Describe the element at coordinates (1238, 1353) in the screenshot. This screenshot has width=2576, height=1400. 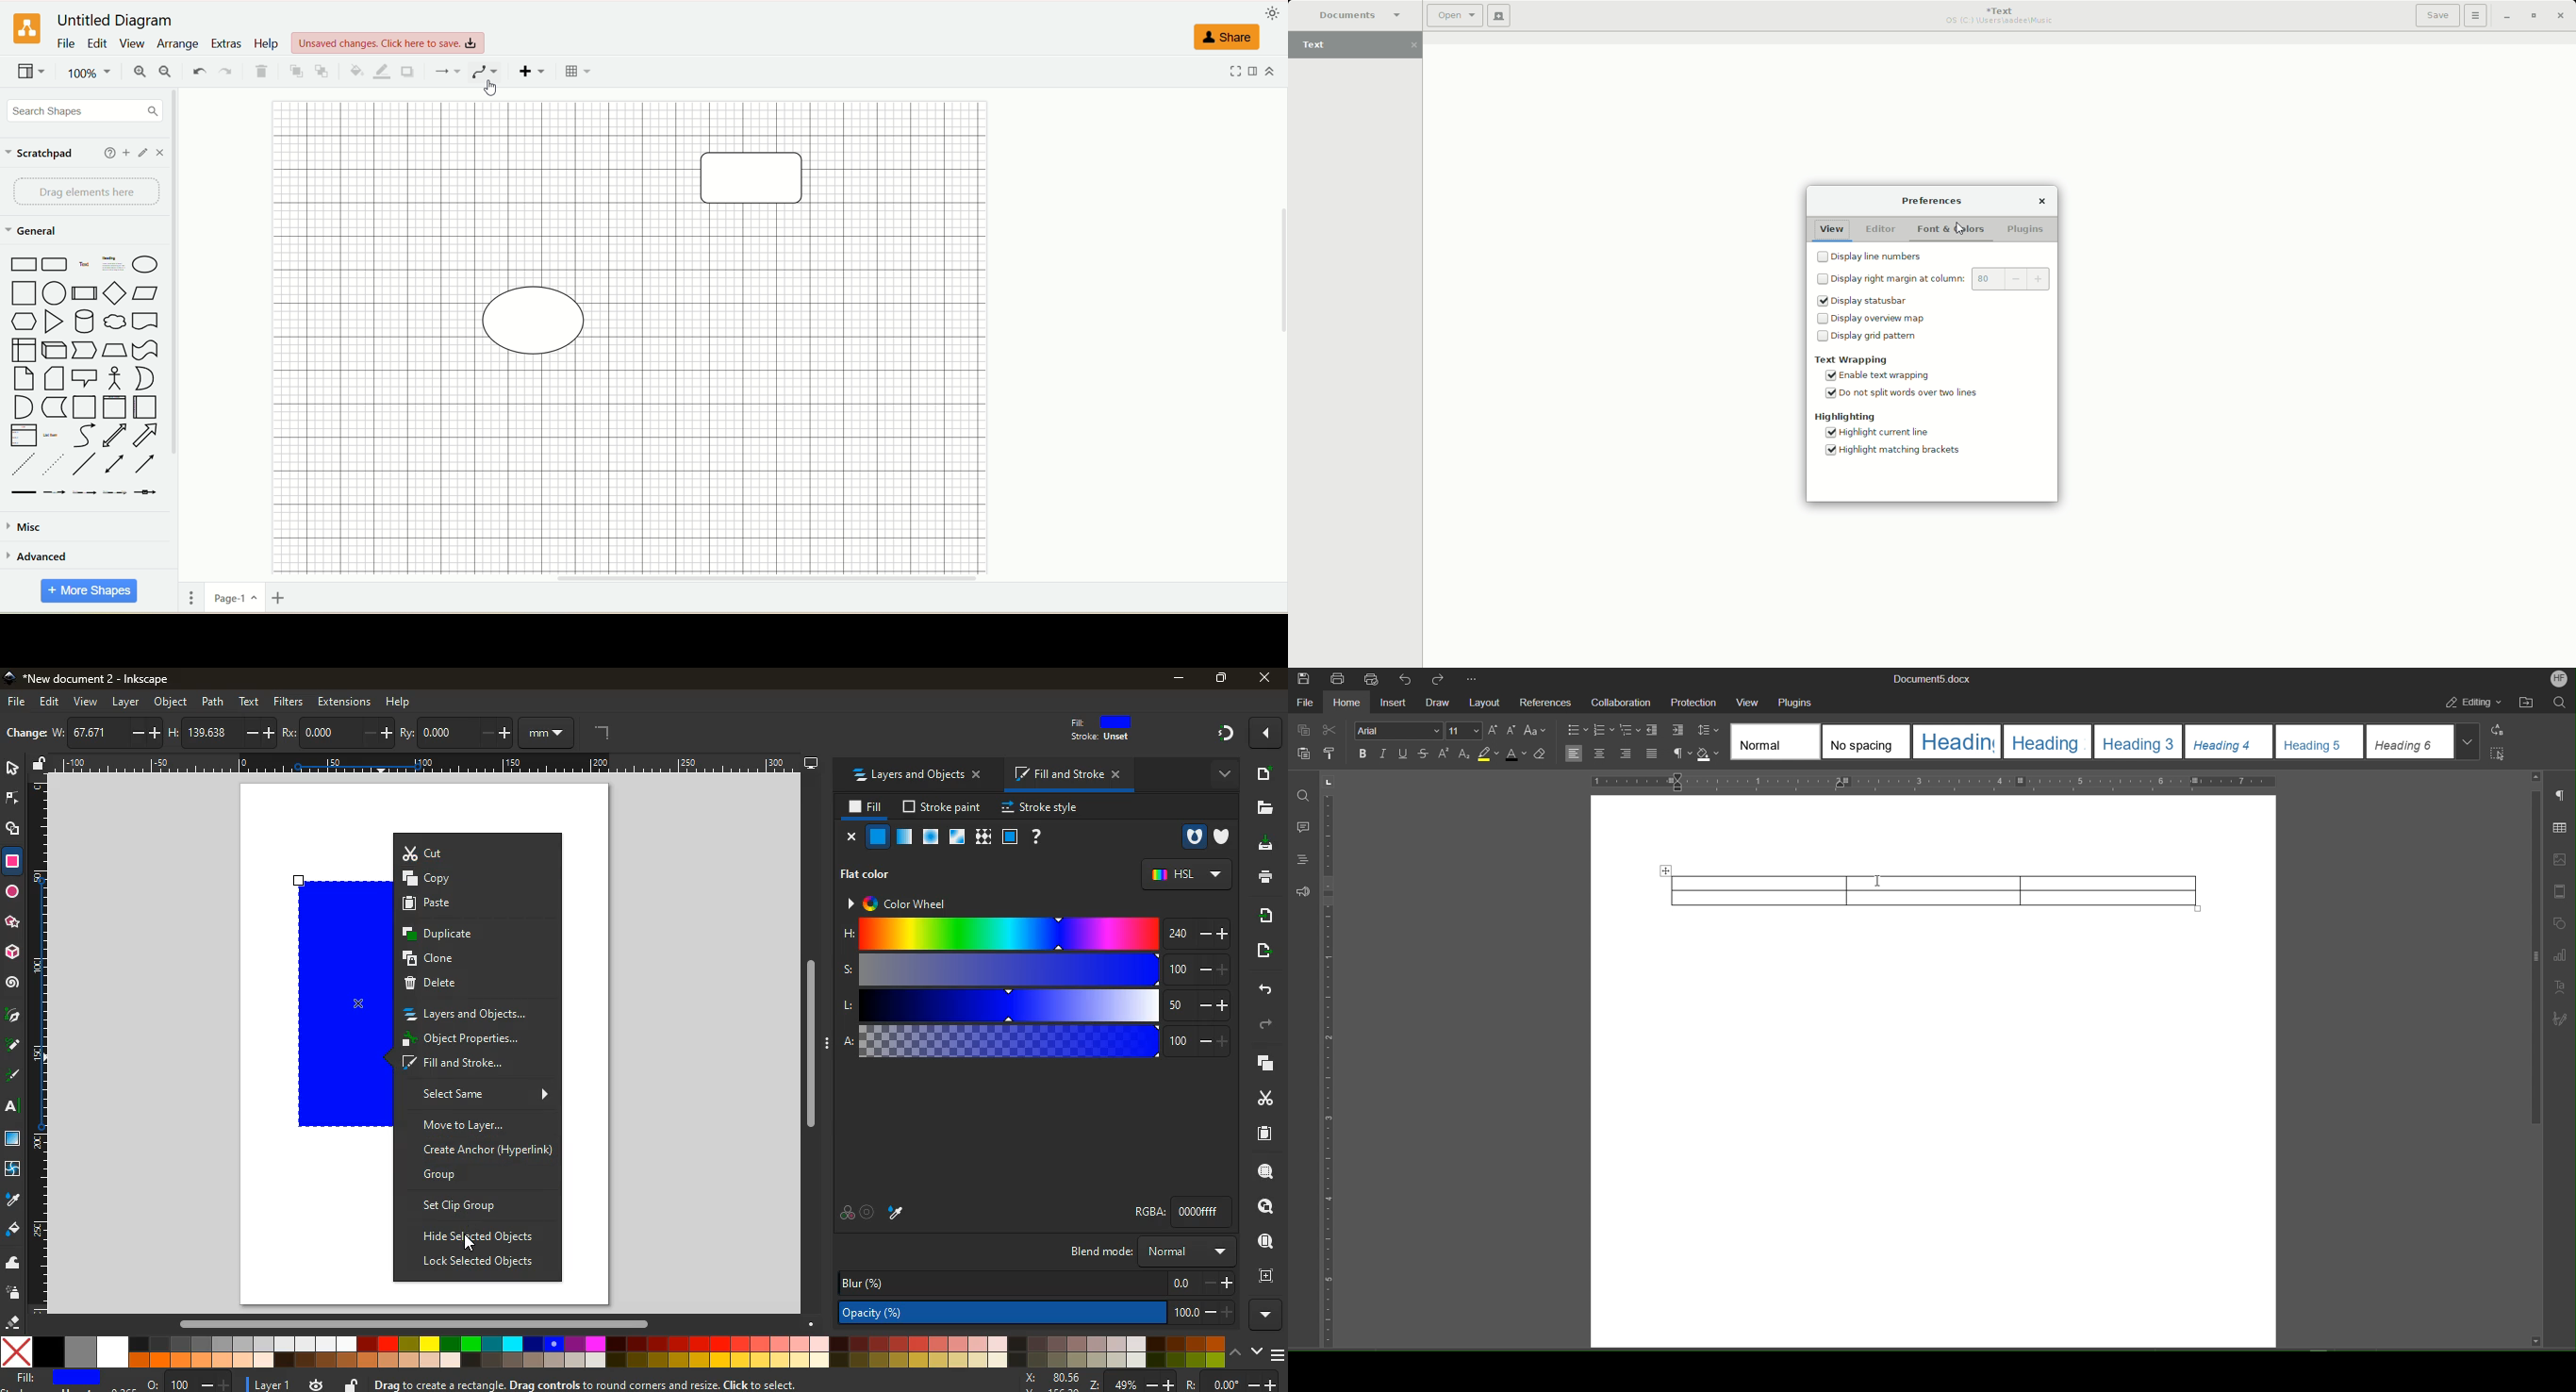
I see `up` at that location.